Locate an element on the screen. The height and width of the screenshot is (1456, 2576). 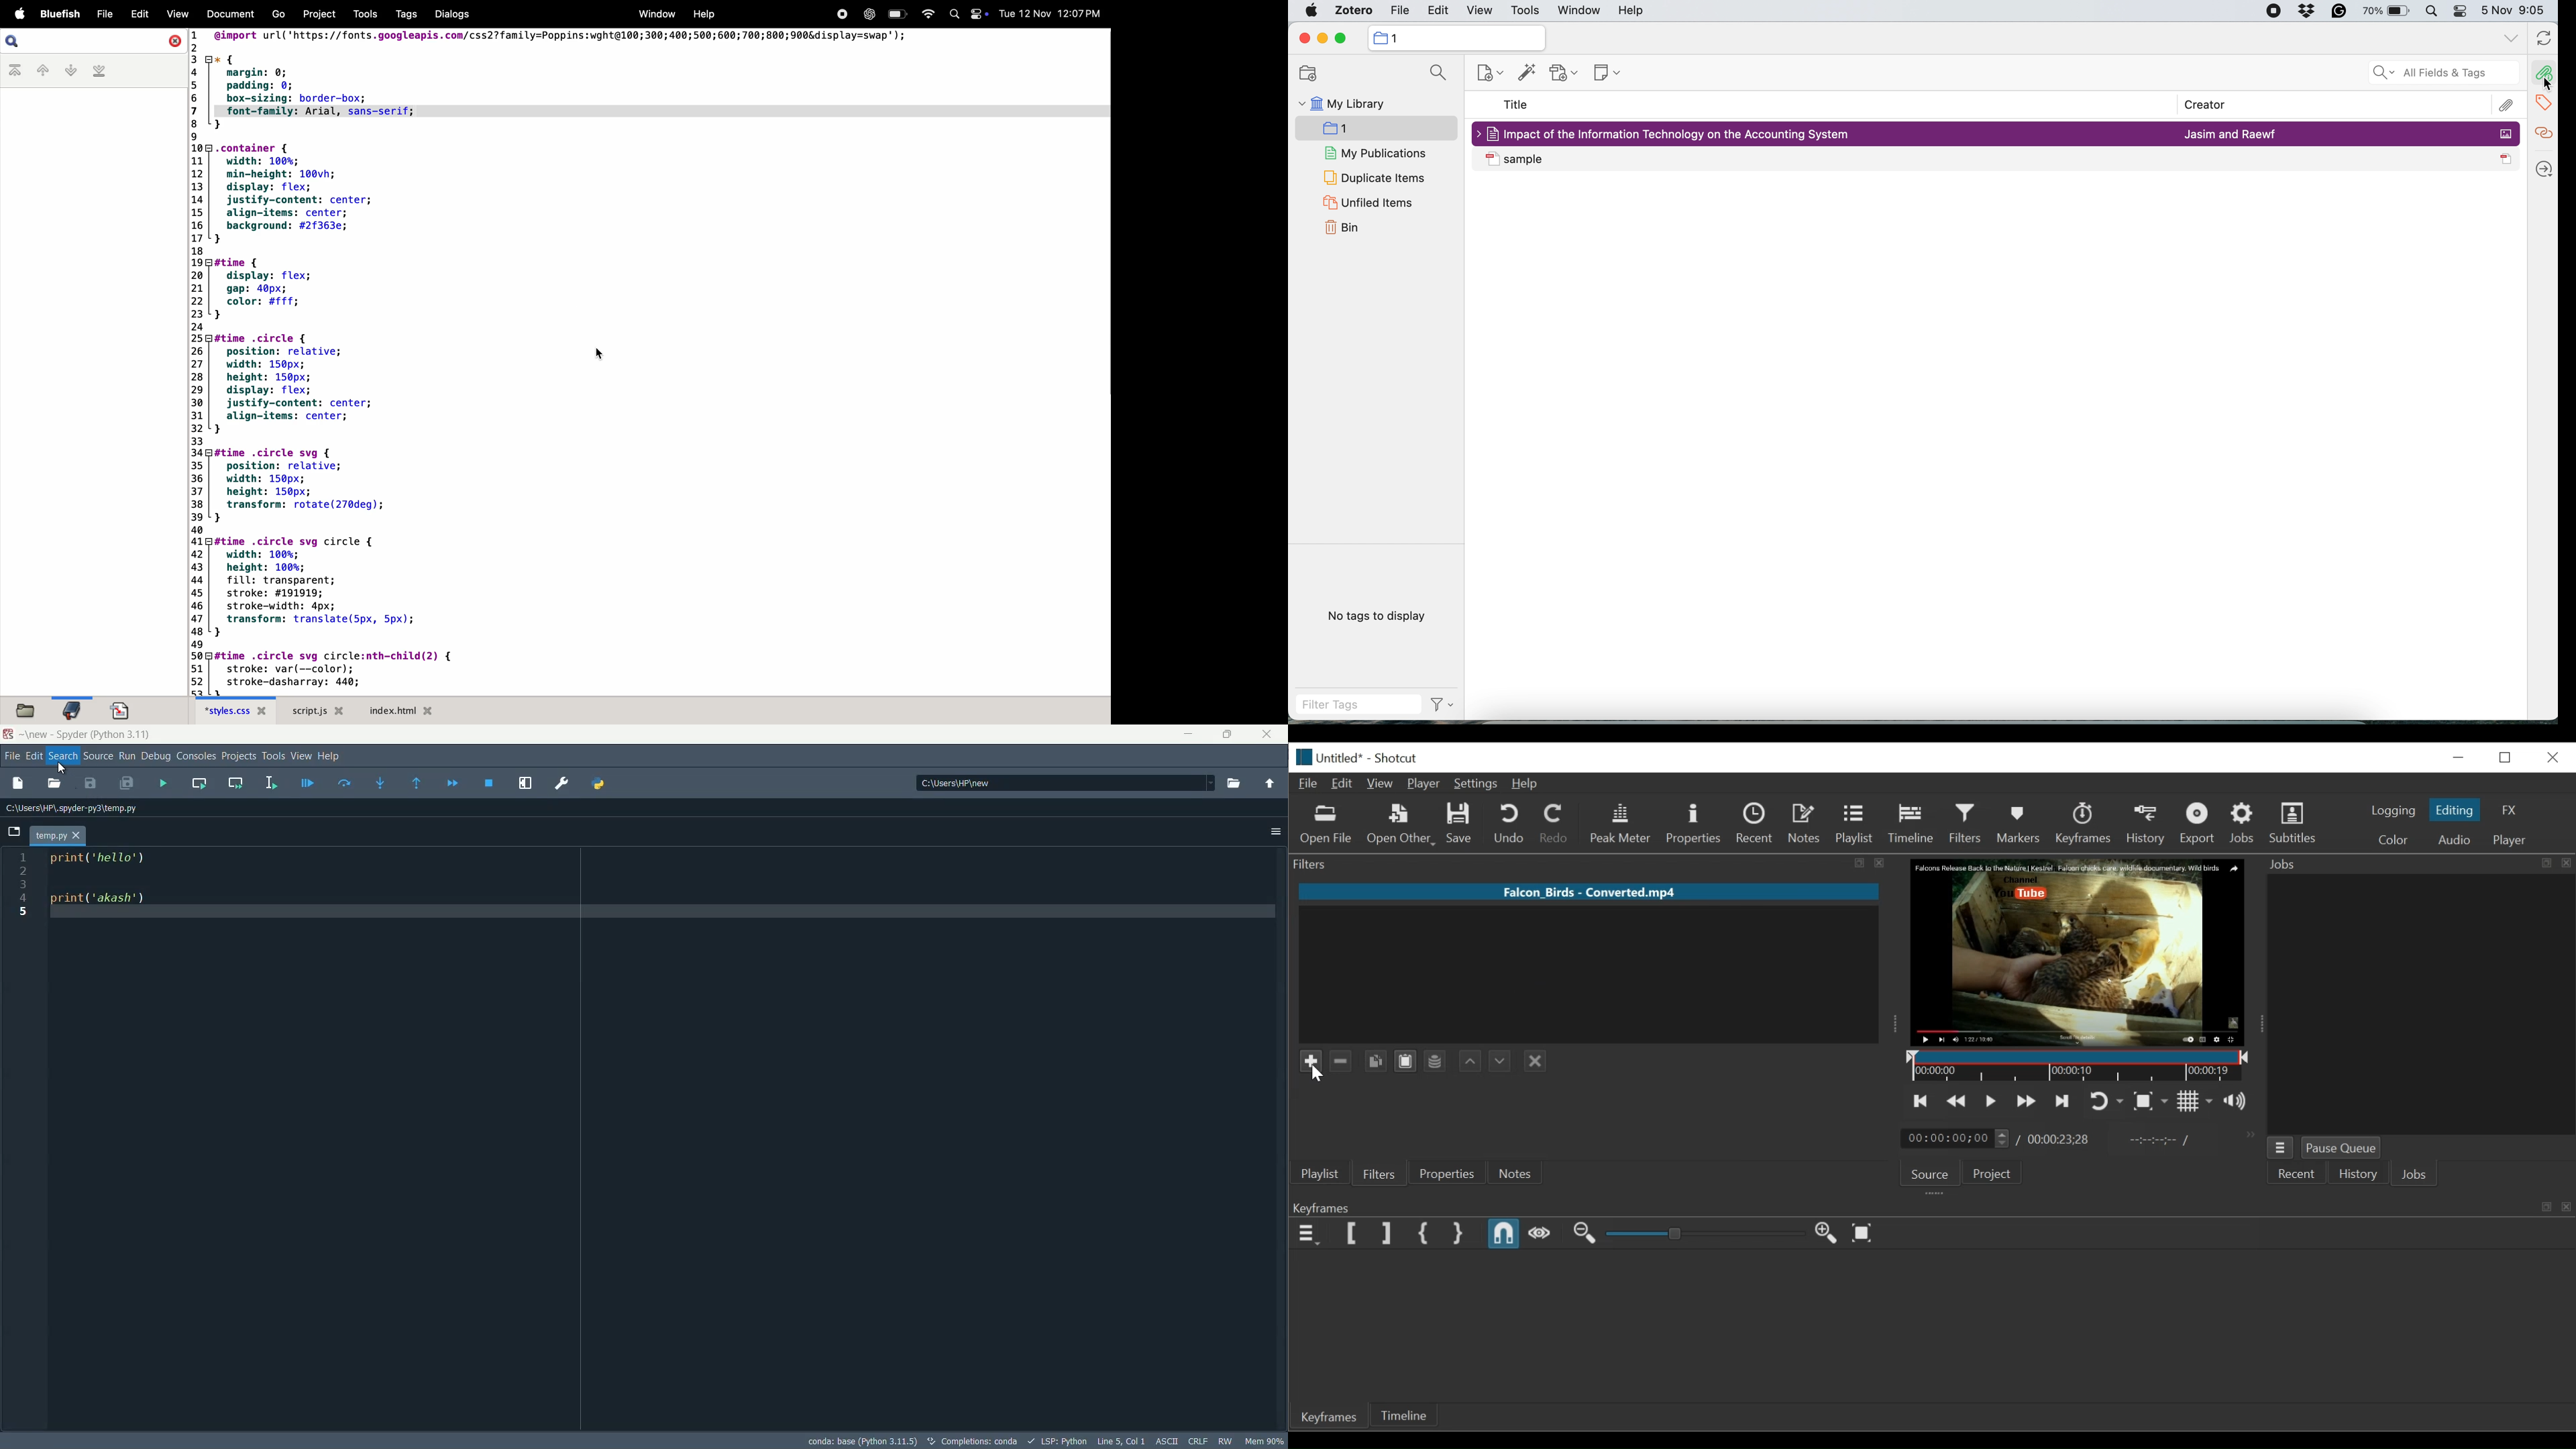
my publications is located at coordinates (1376, 154).